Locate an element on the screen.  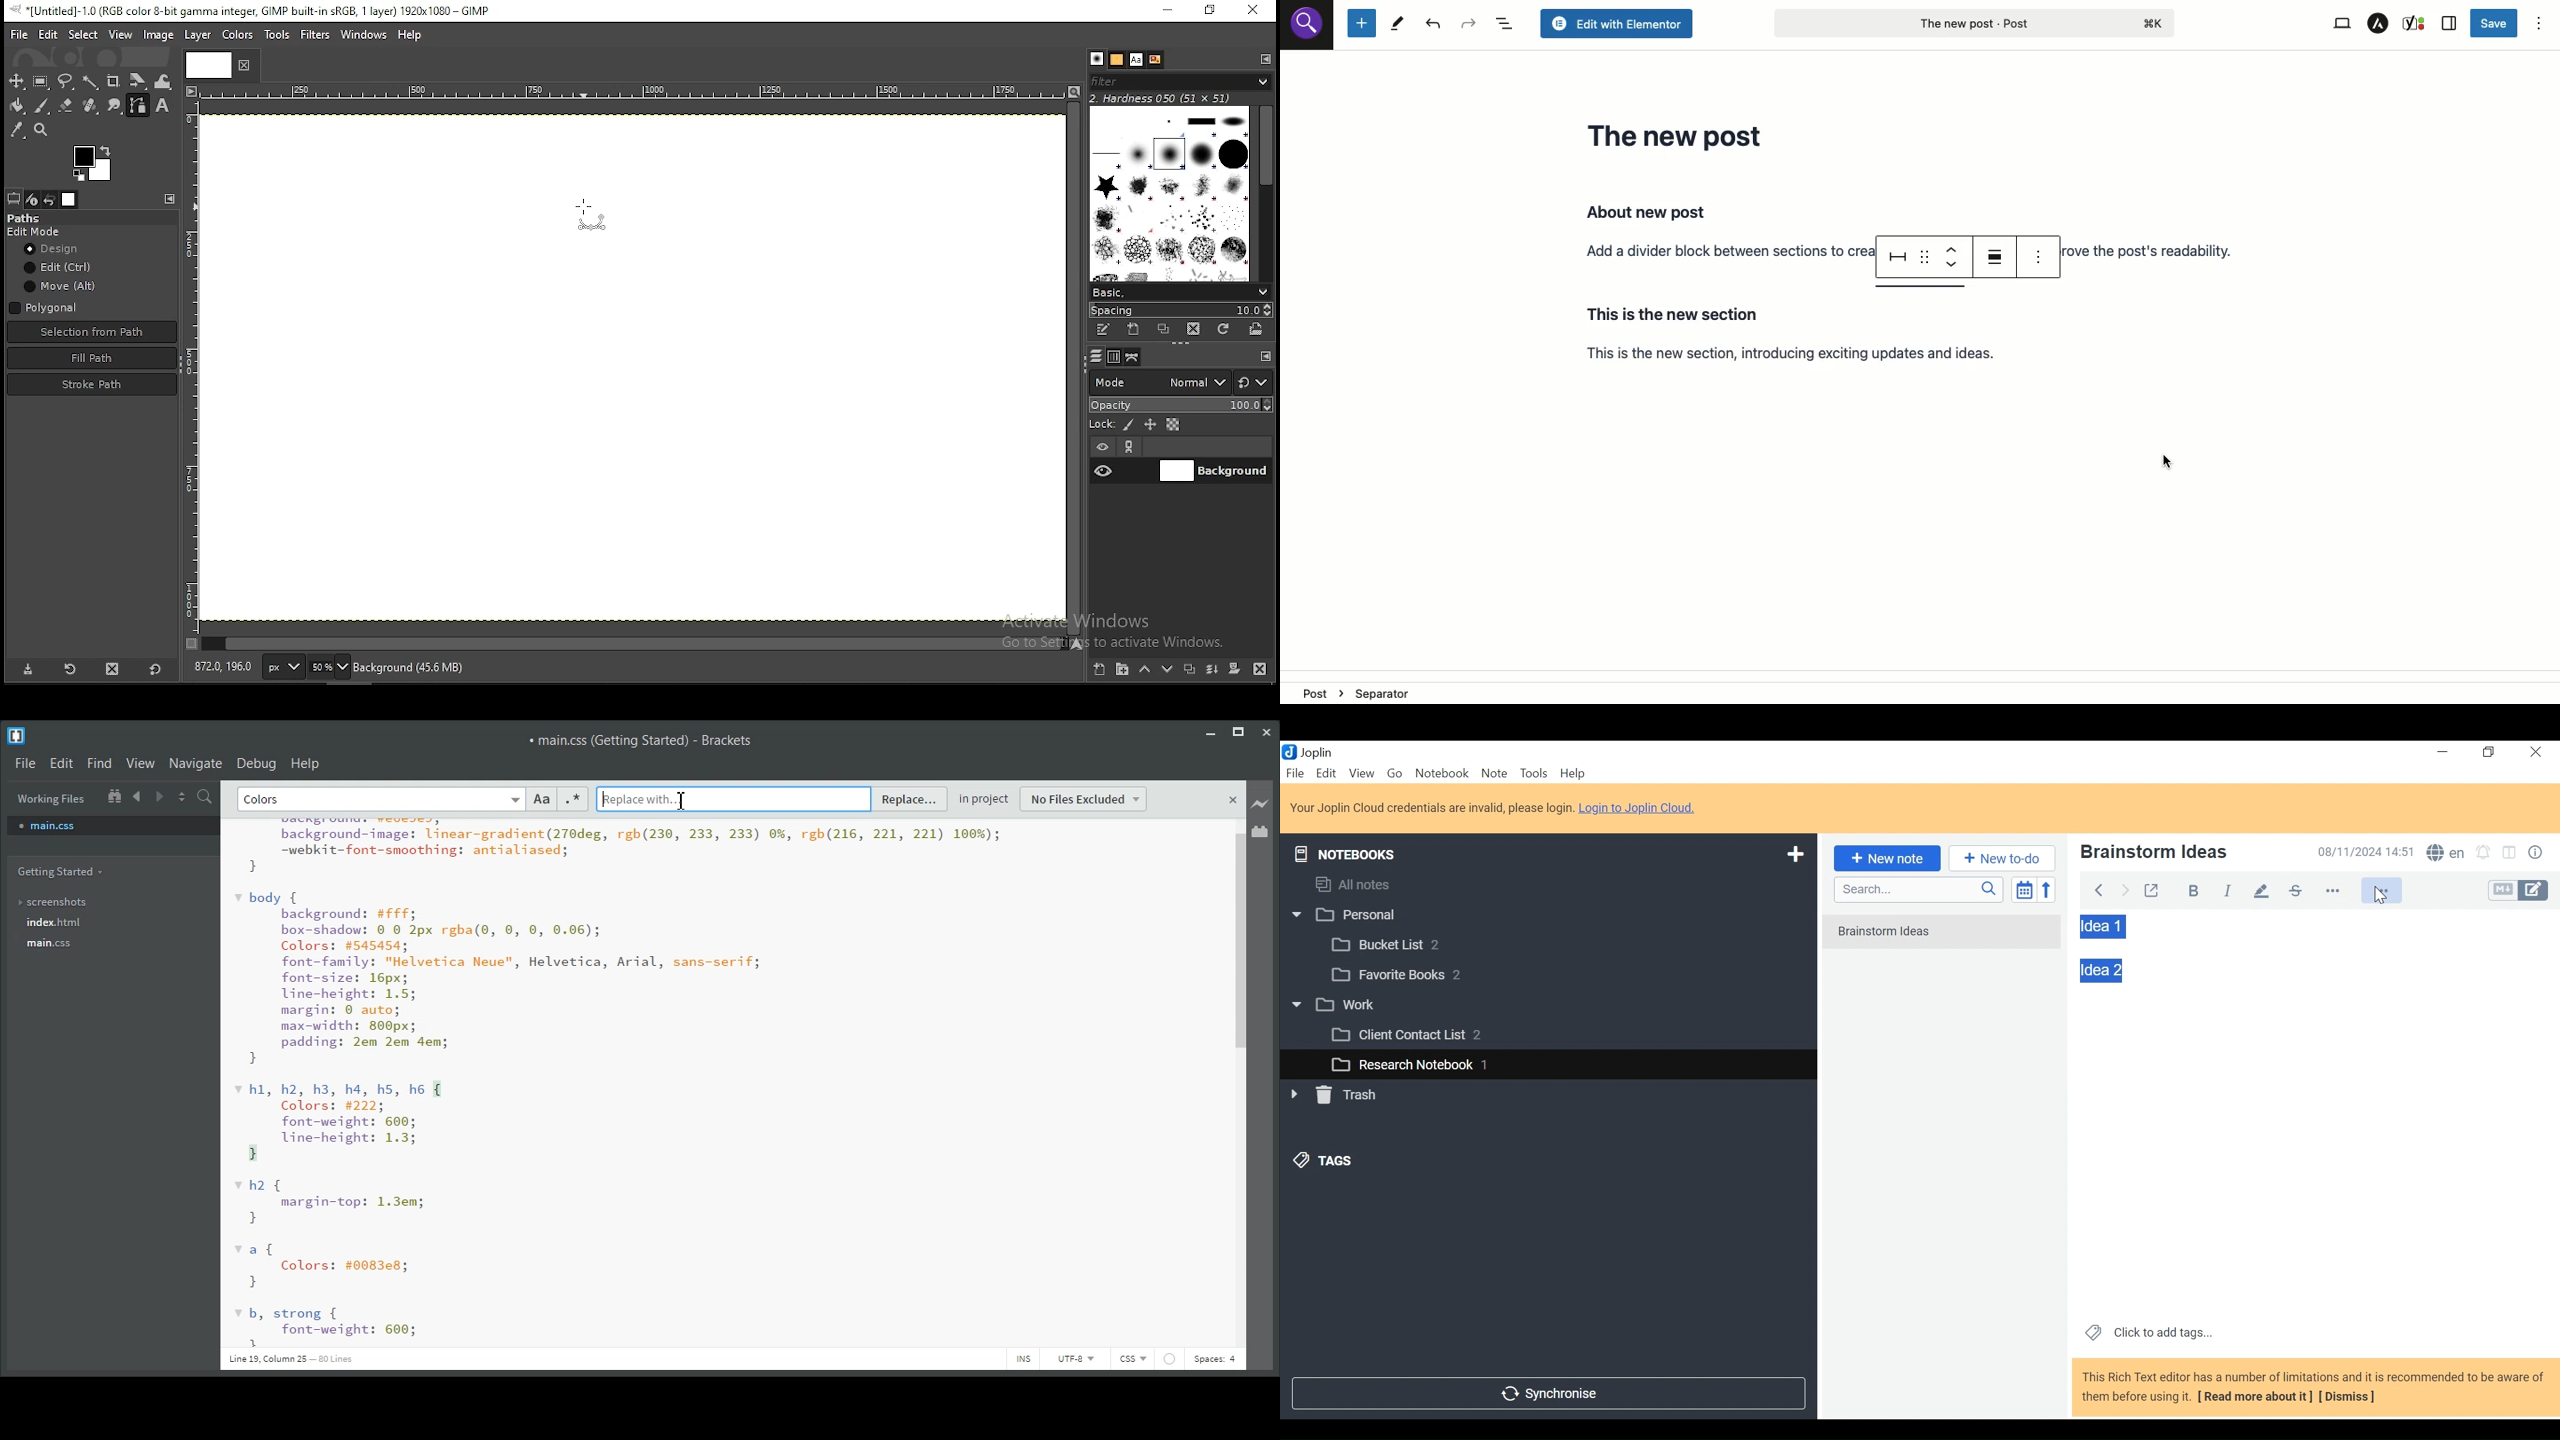
cursor is located at coordinates (684, 800).